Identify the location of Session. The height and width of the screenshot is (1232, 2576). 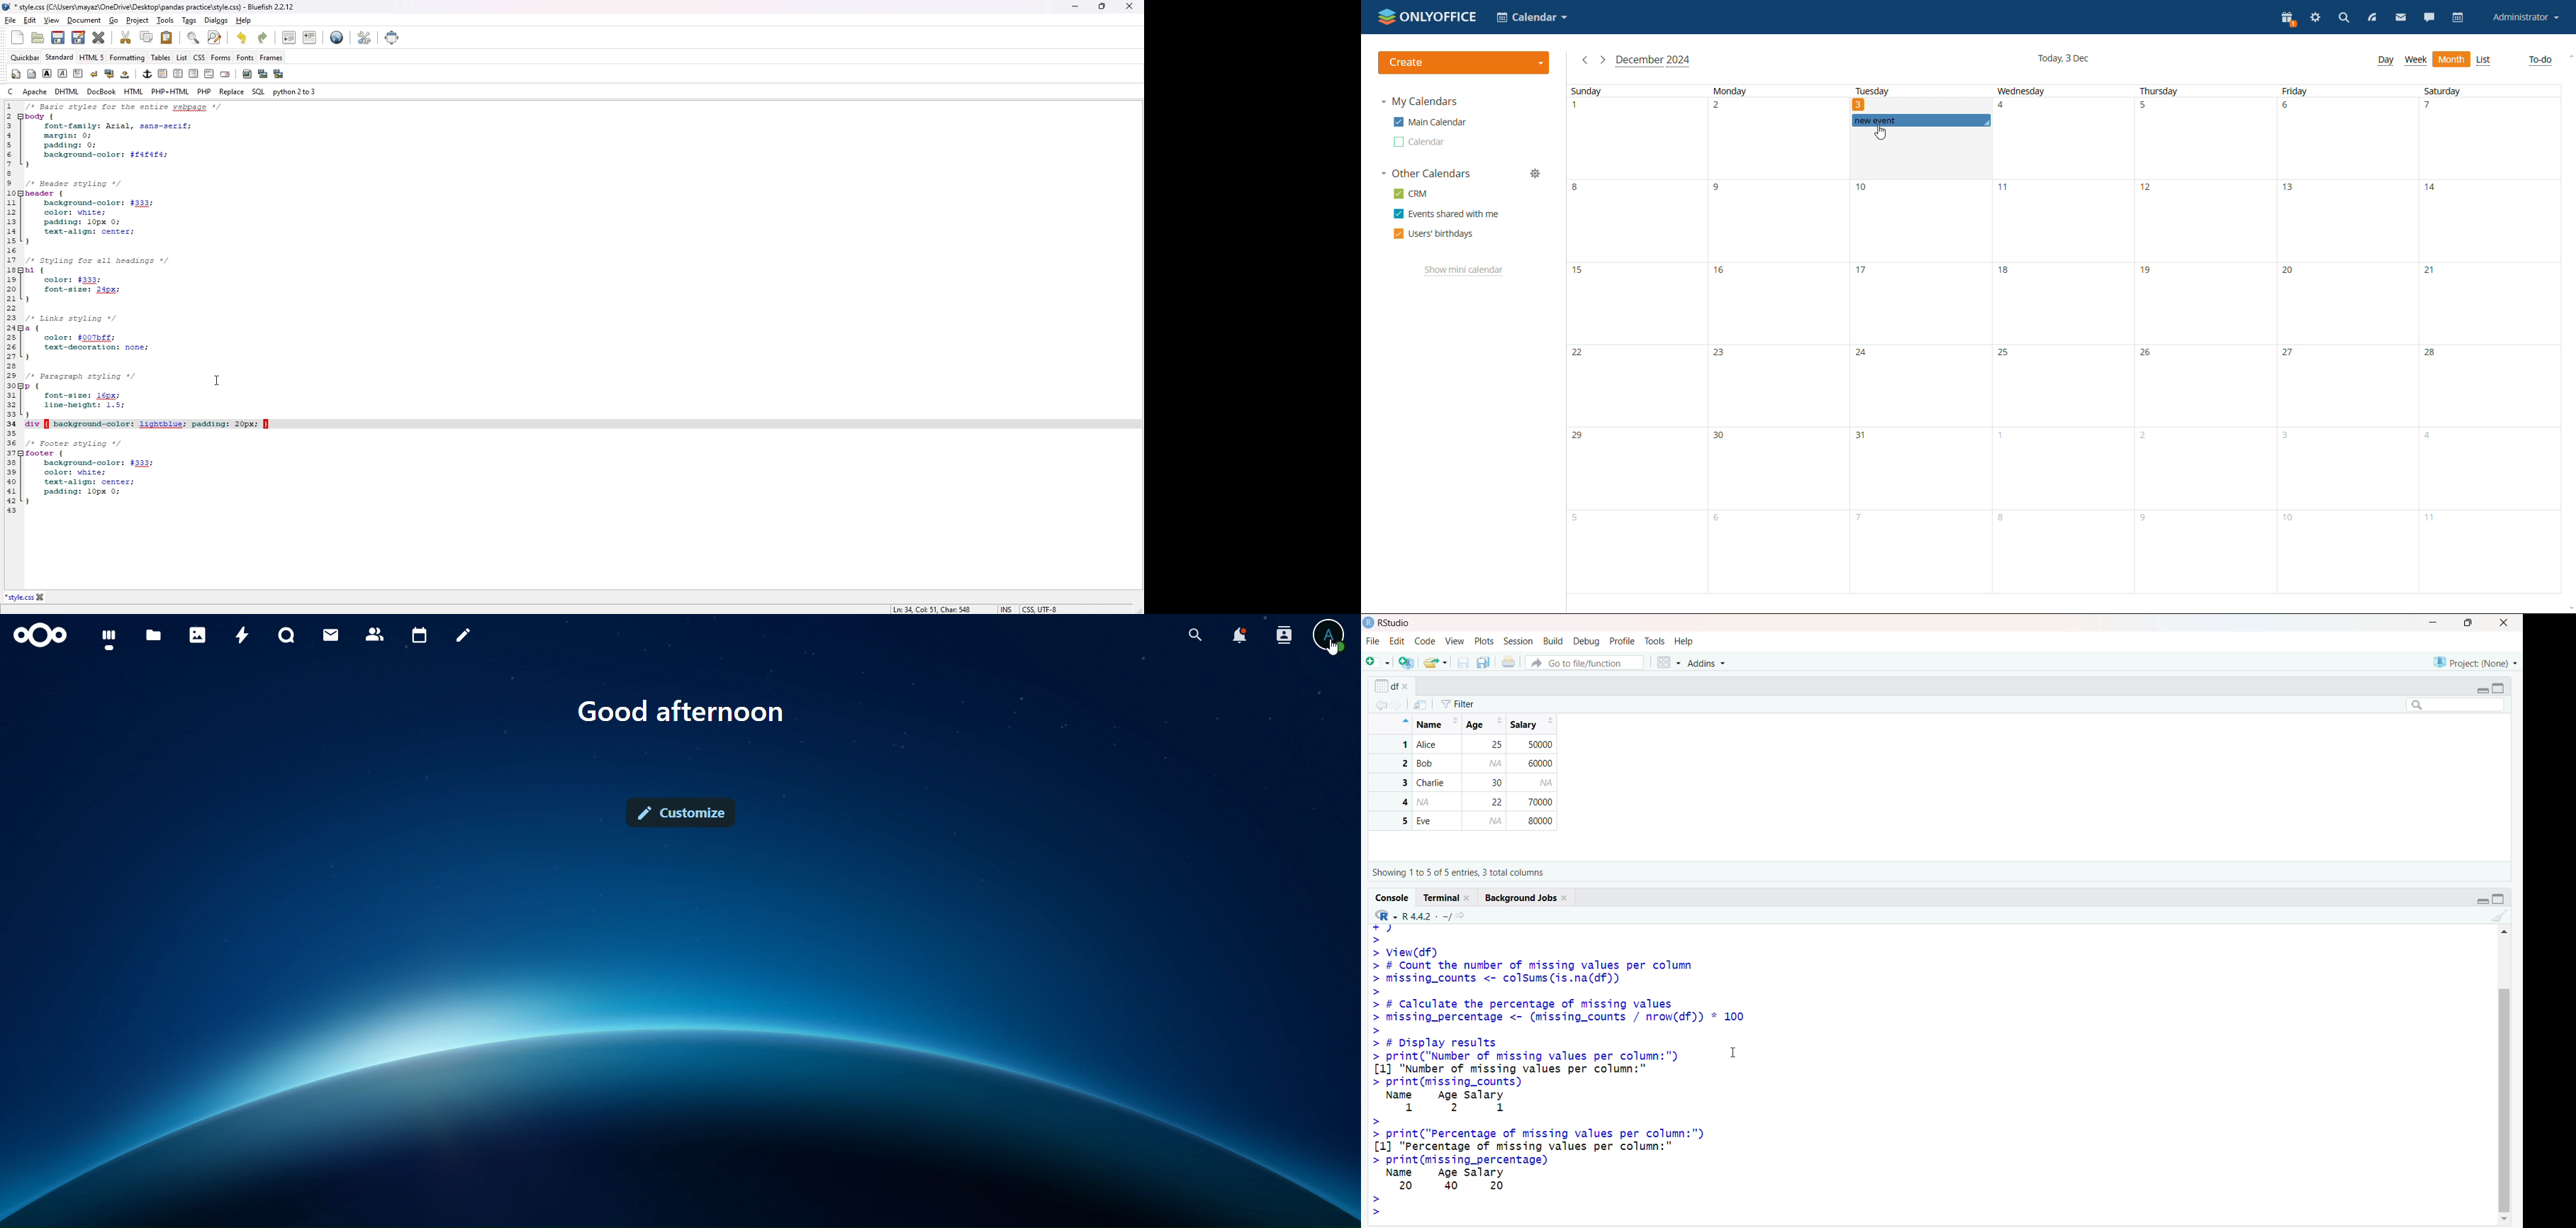
(1518, 642).